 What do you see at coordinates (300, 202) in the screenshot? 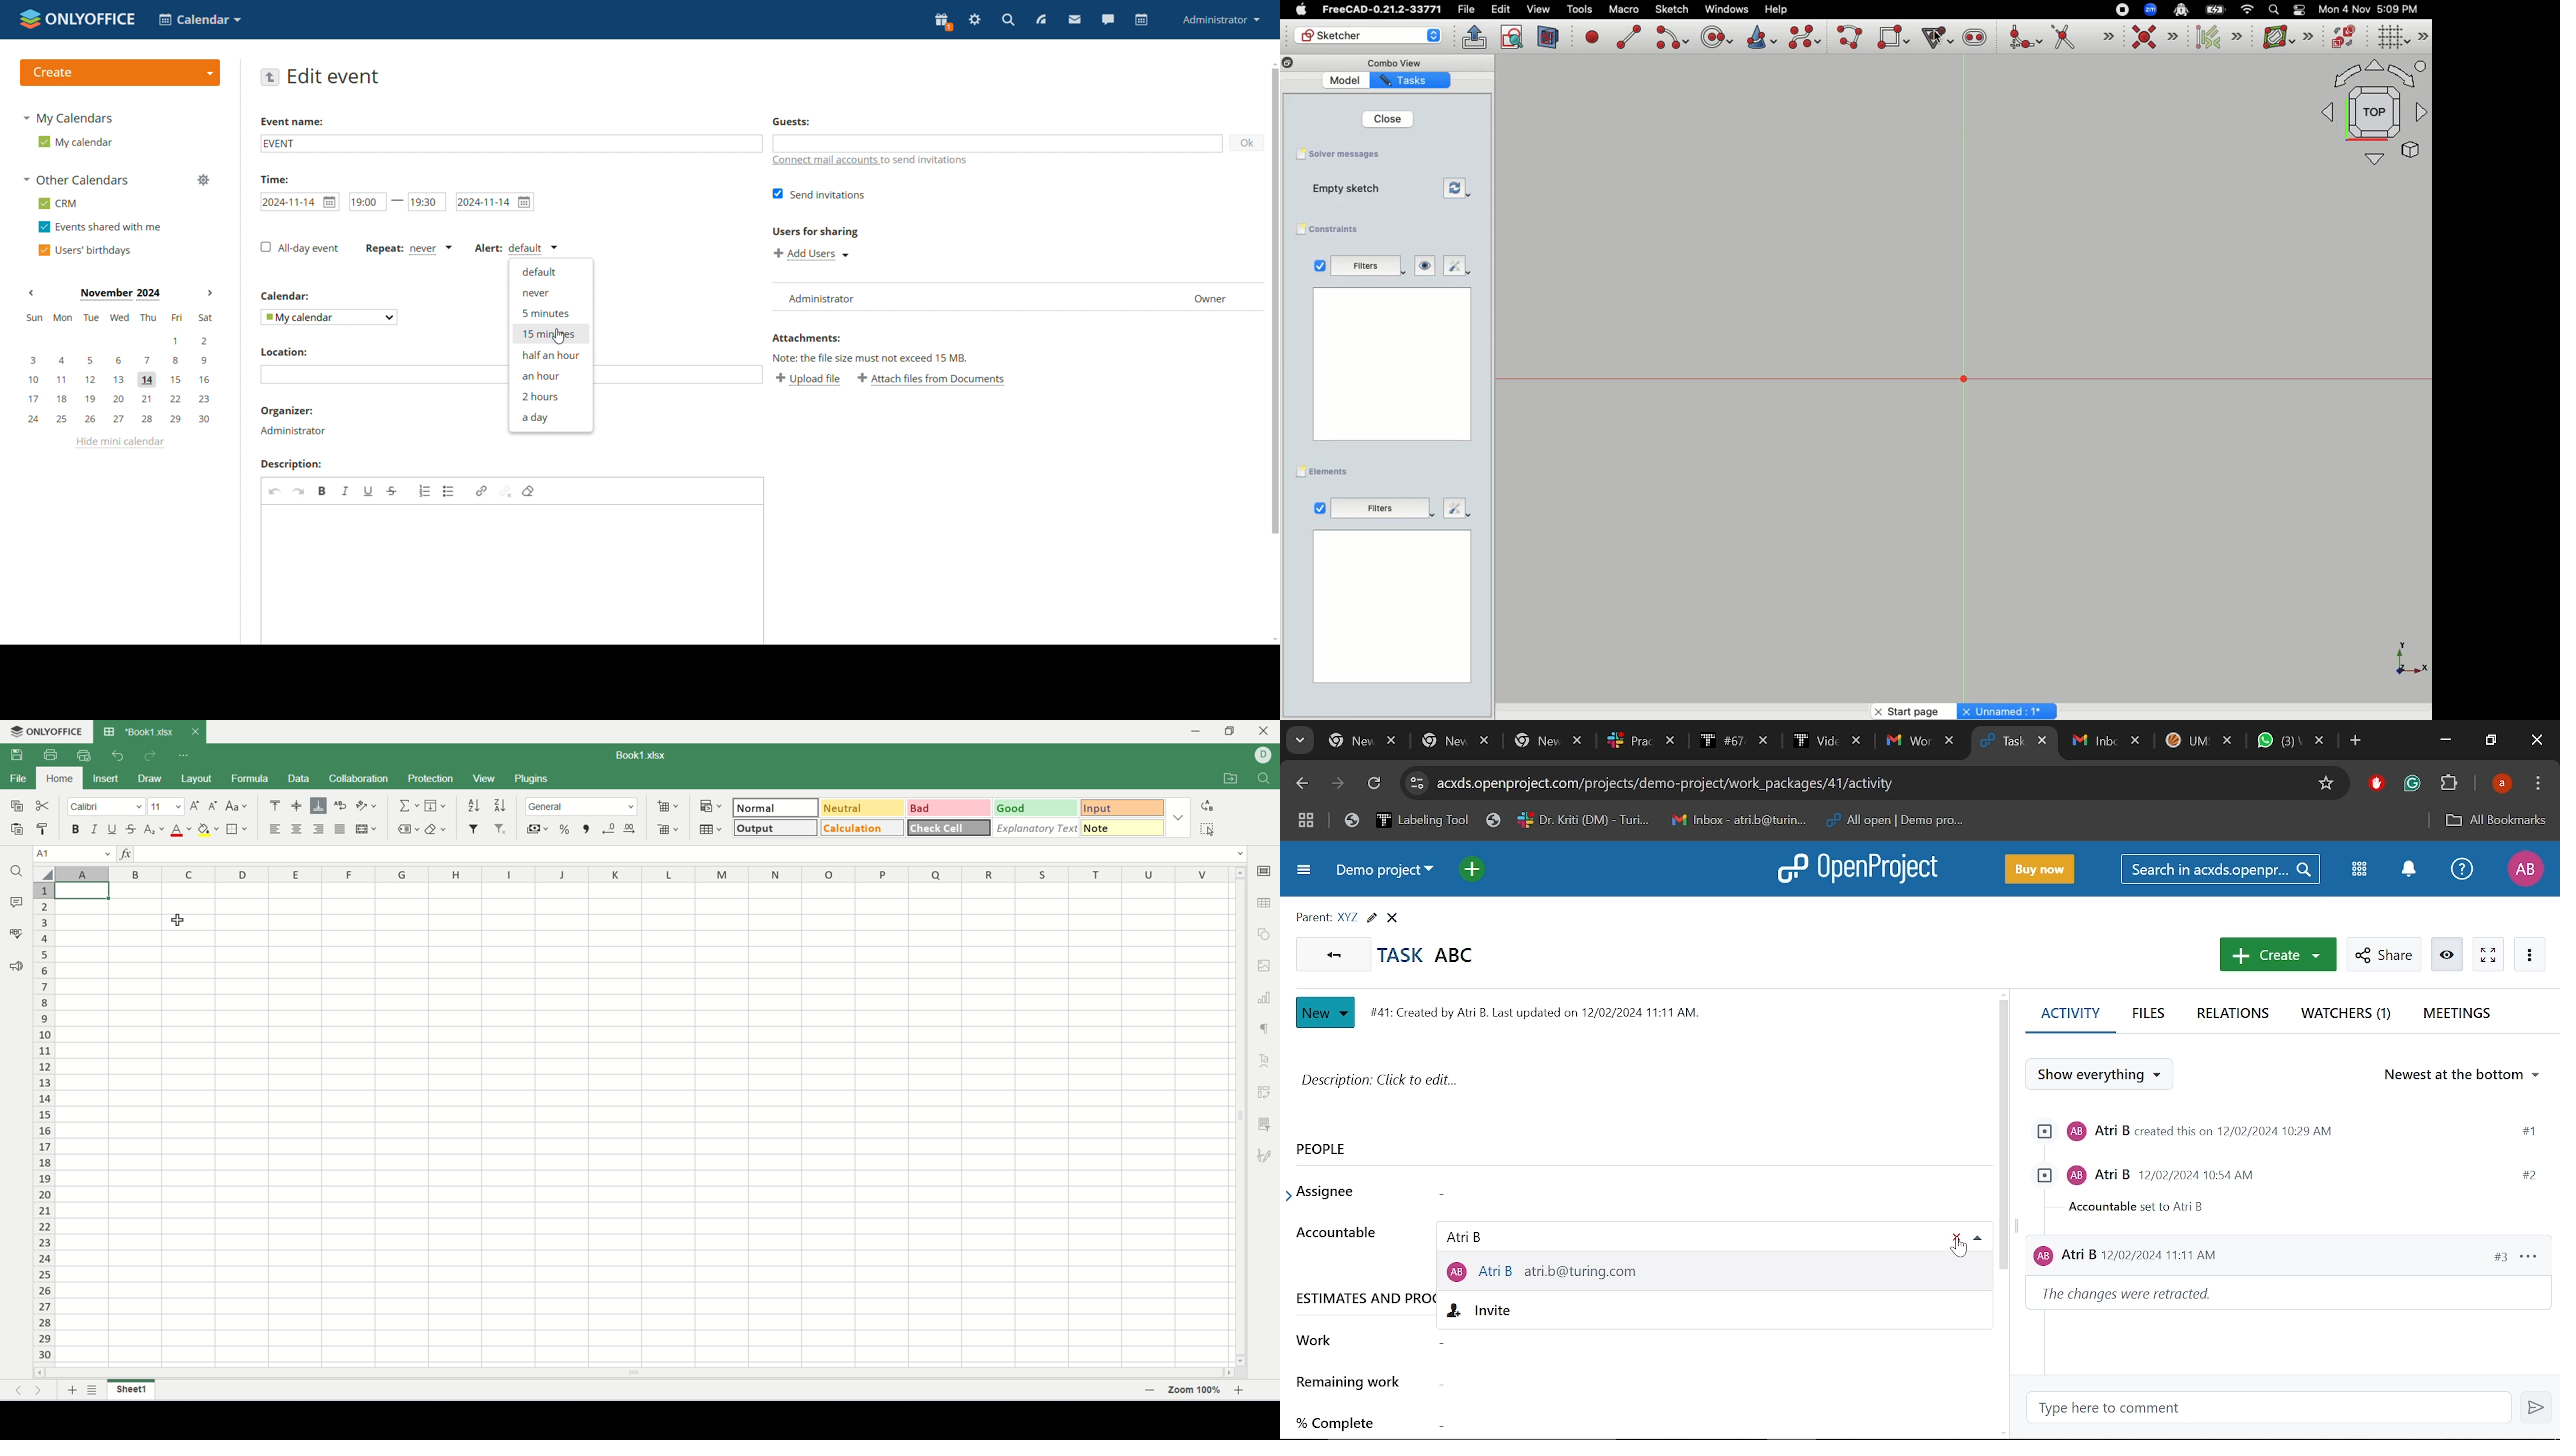
I see `start time` at bounding box center [300, 202].